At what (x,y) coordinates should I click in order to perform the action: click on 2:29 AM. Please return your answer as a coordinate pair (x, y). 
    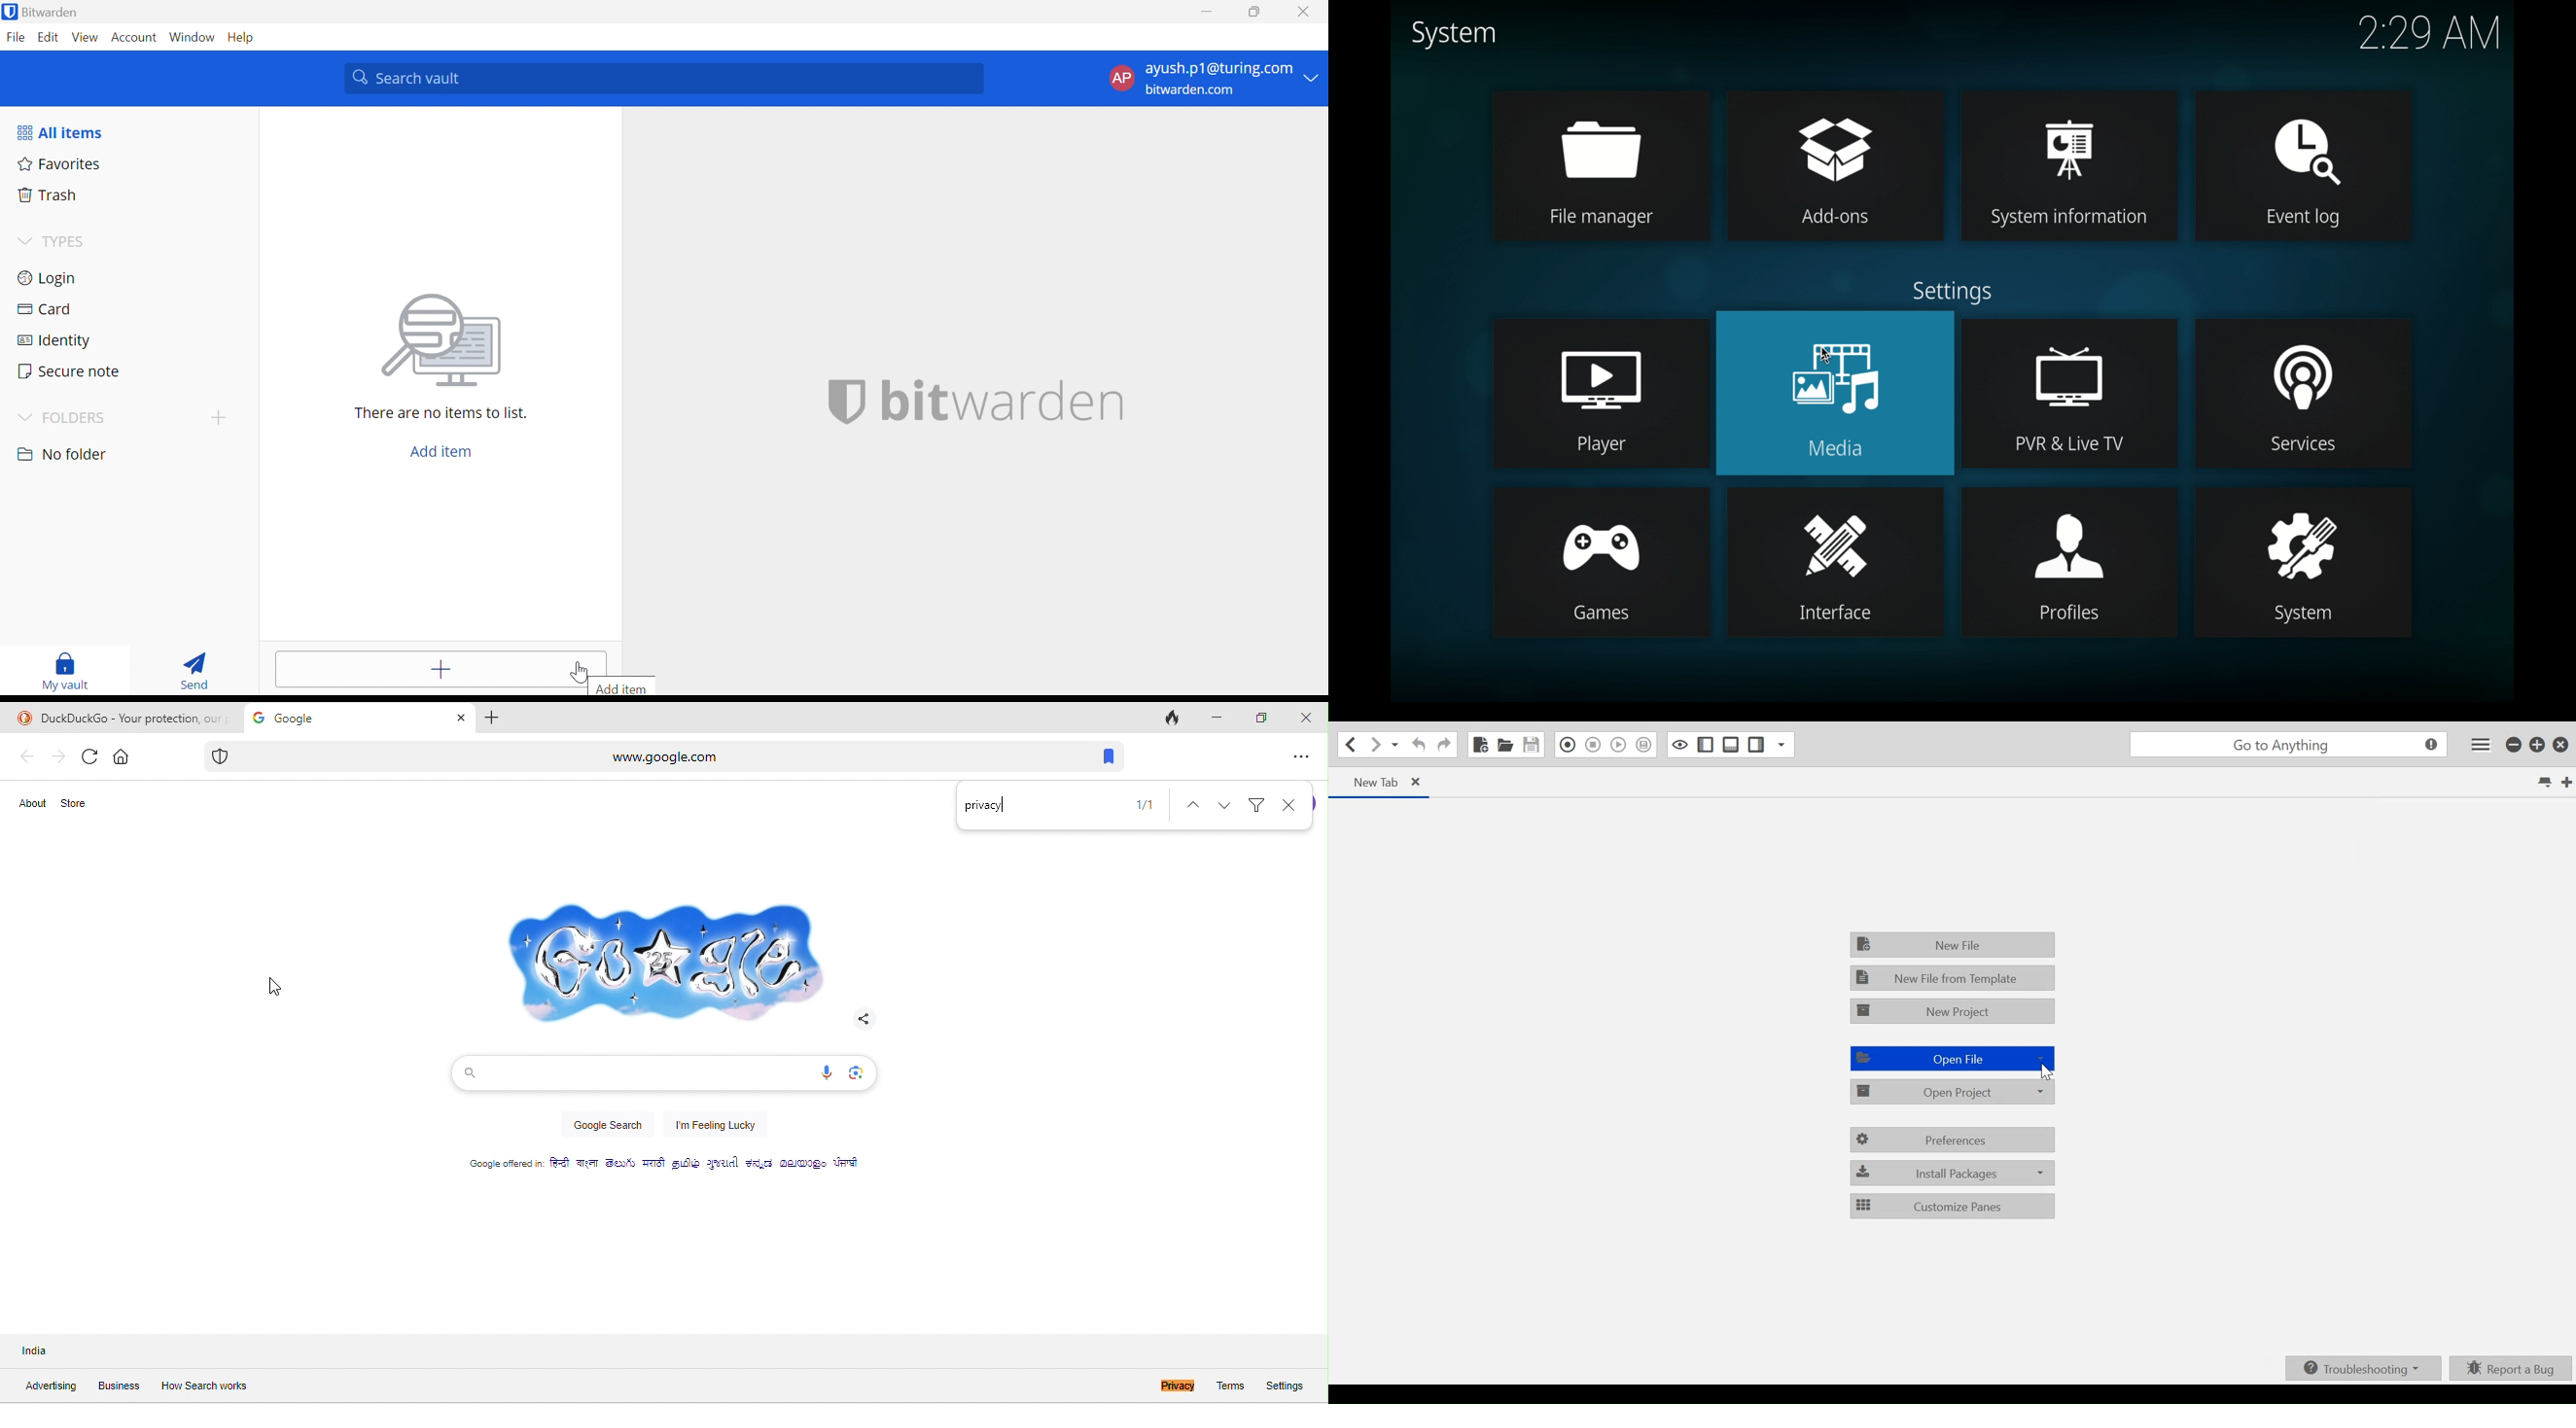
    Looking at the image, I should click on (2430, 38).